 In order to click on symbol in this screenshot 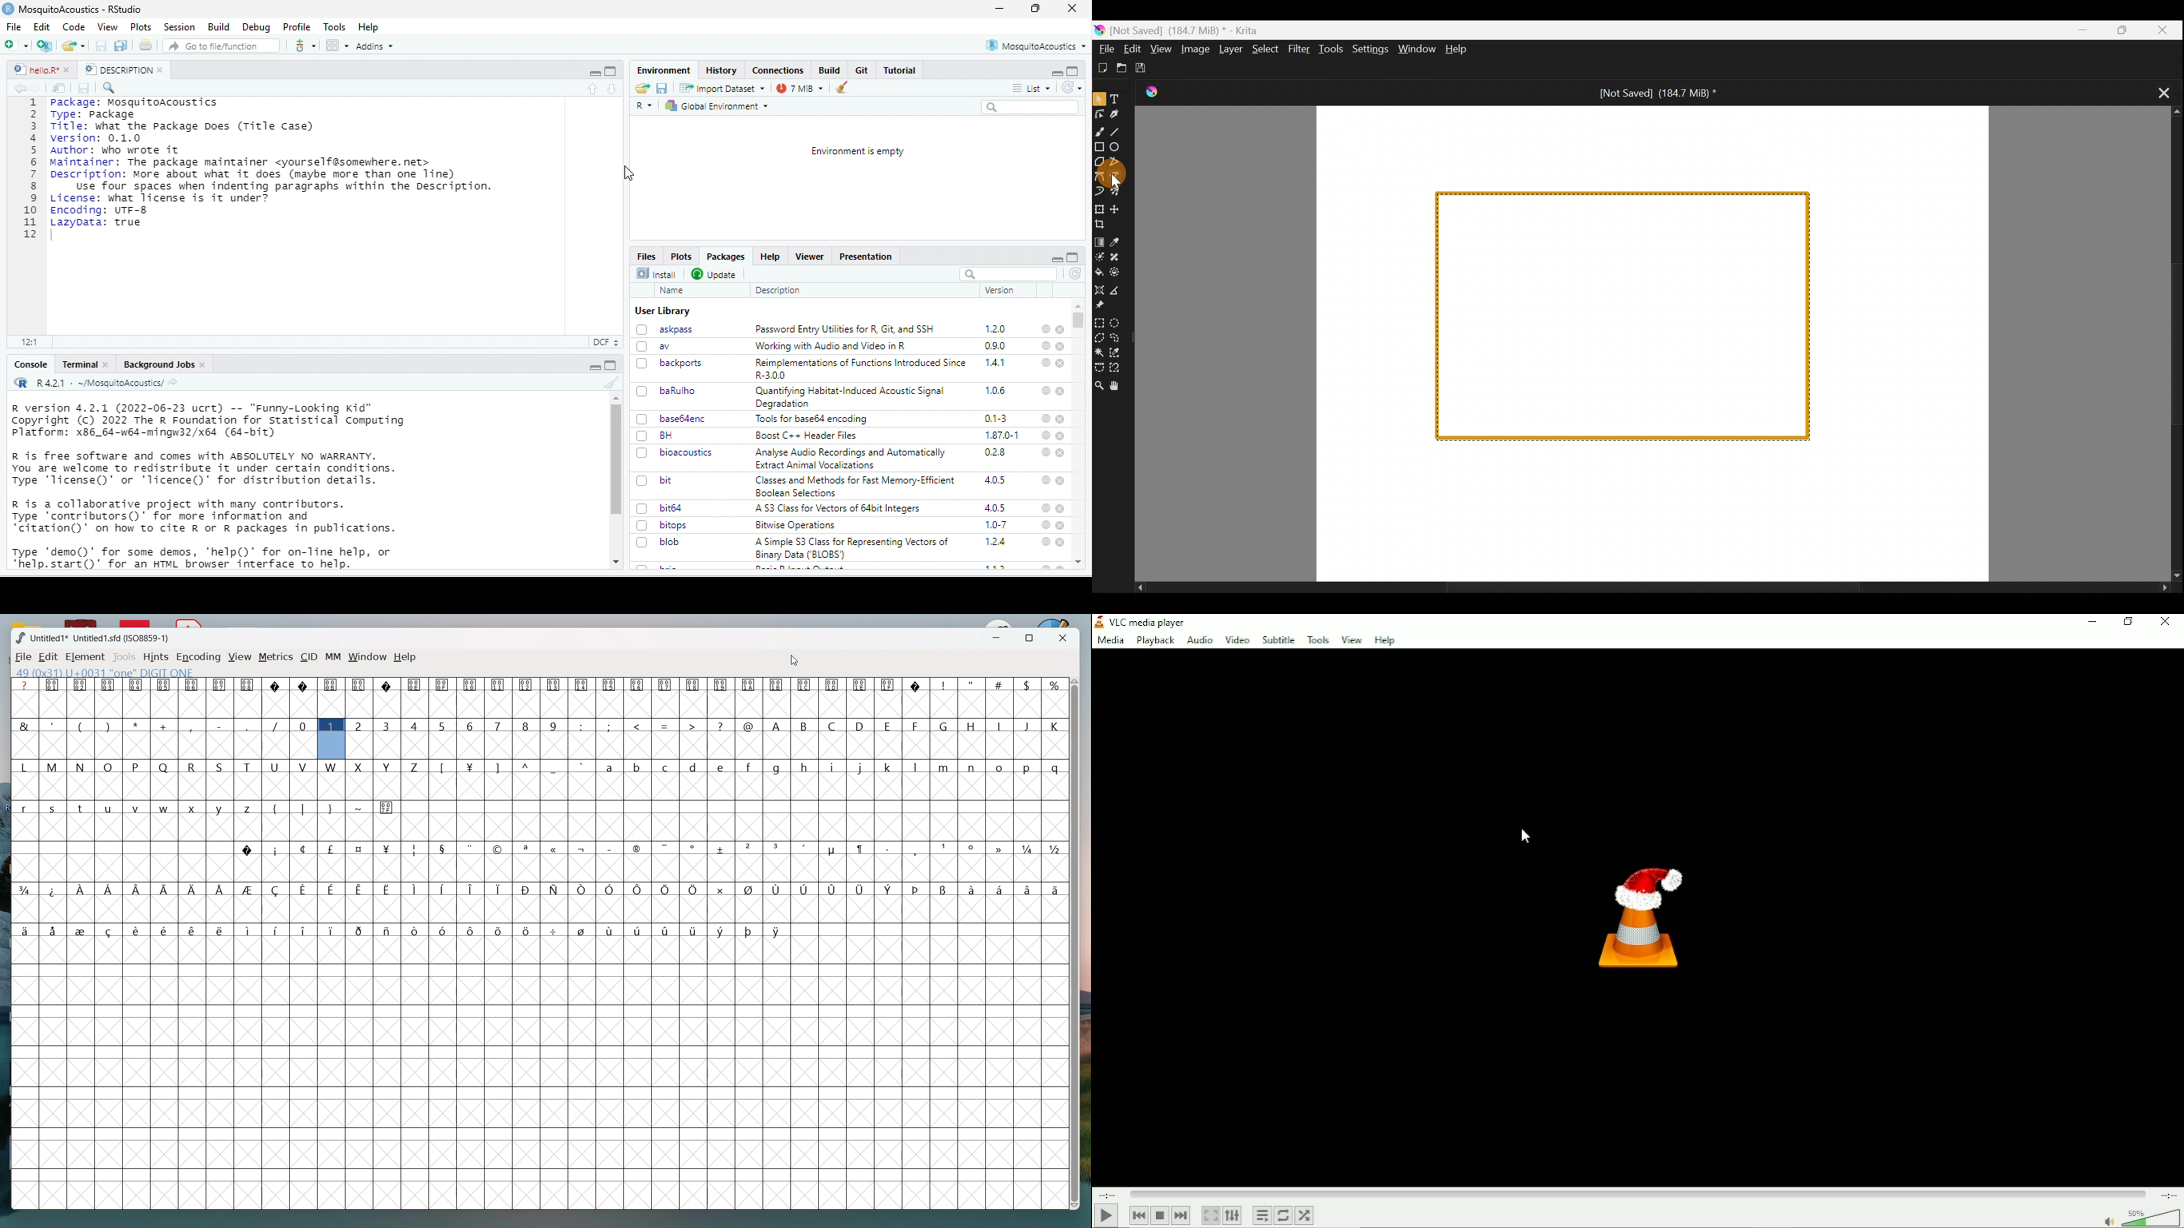, I will do `click(278, 890)`.